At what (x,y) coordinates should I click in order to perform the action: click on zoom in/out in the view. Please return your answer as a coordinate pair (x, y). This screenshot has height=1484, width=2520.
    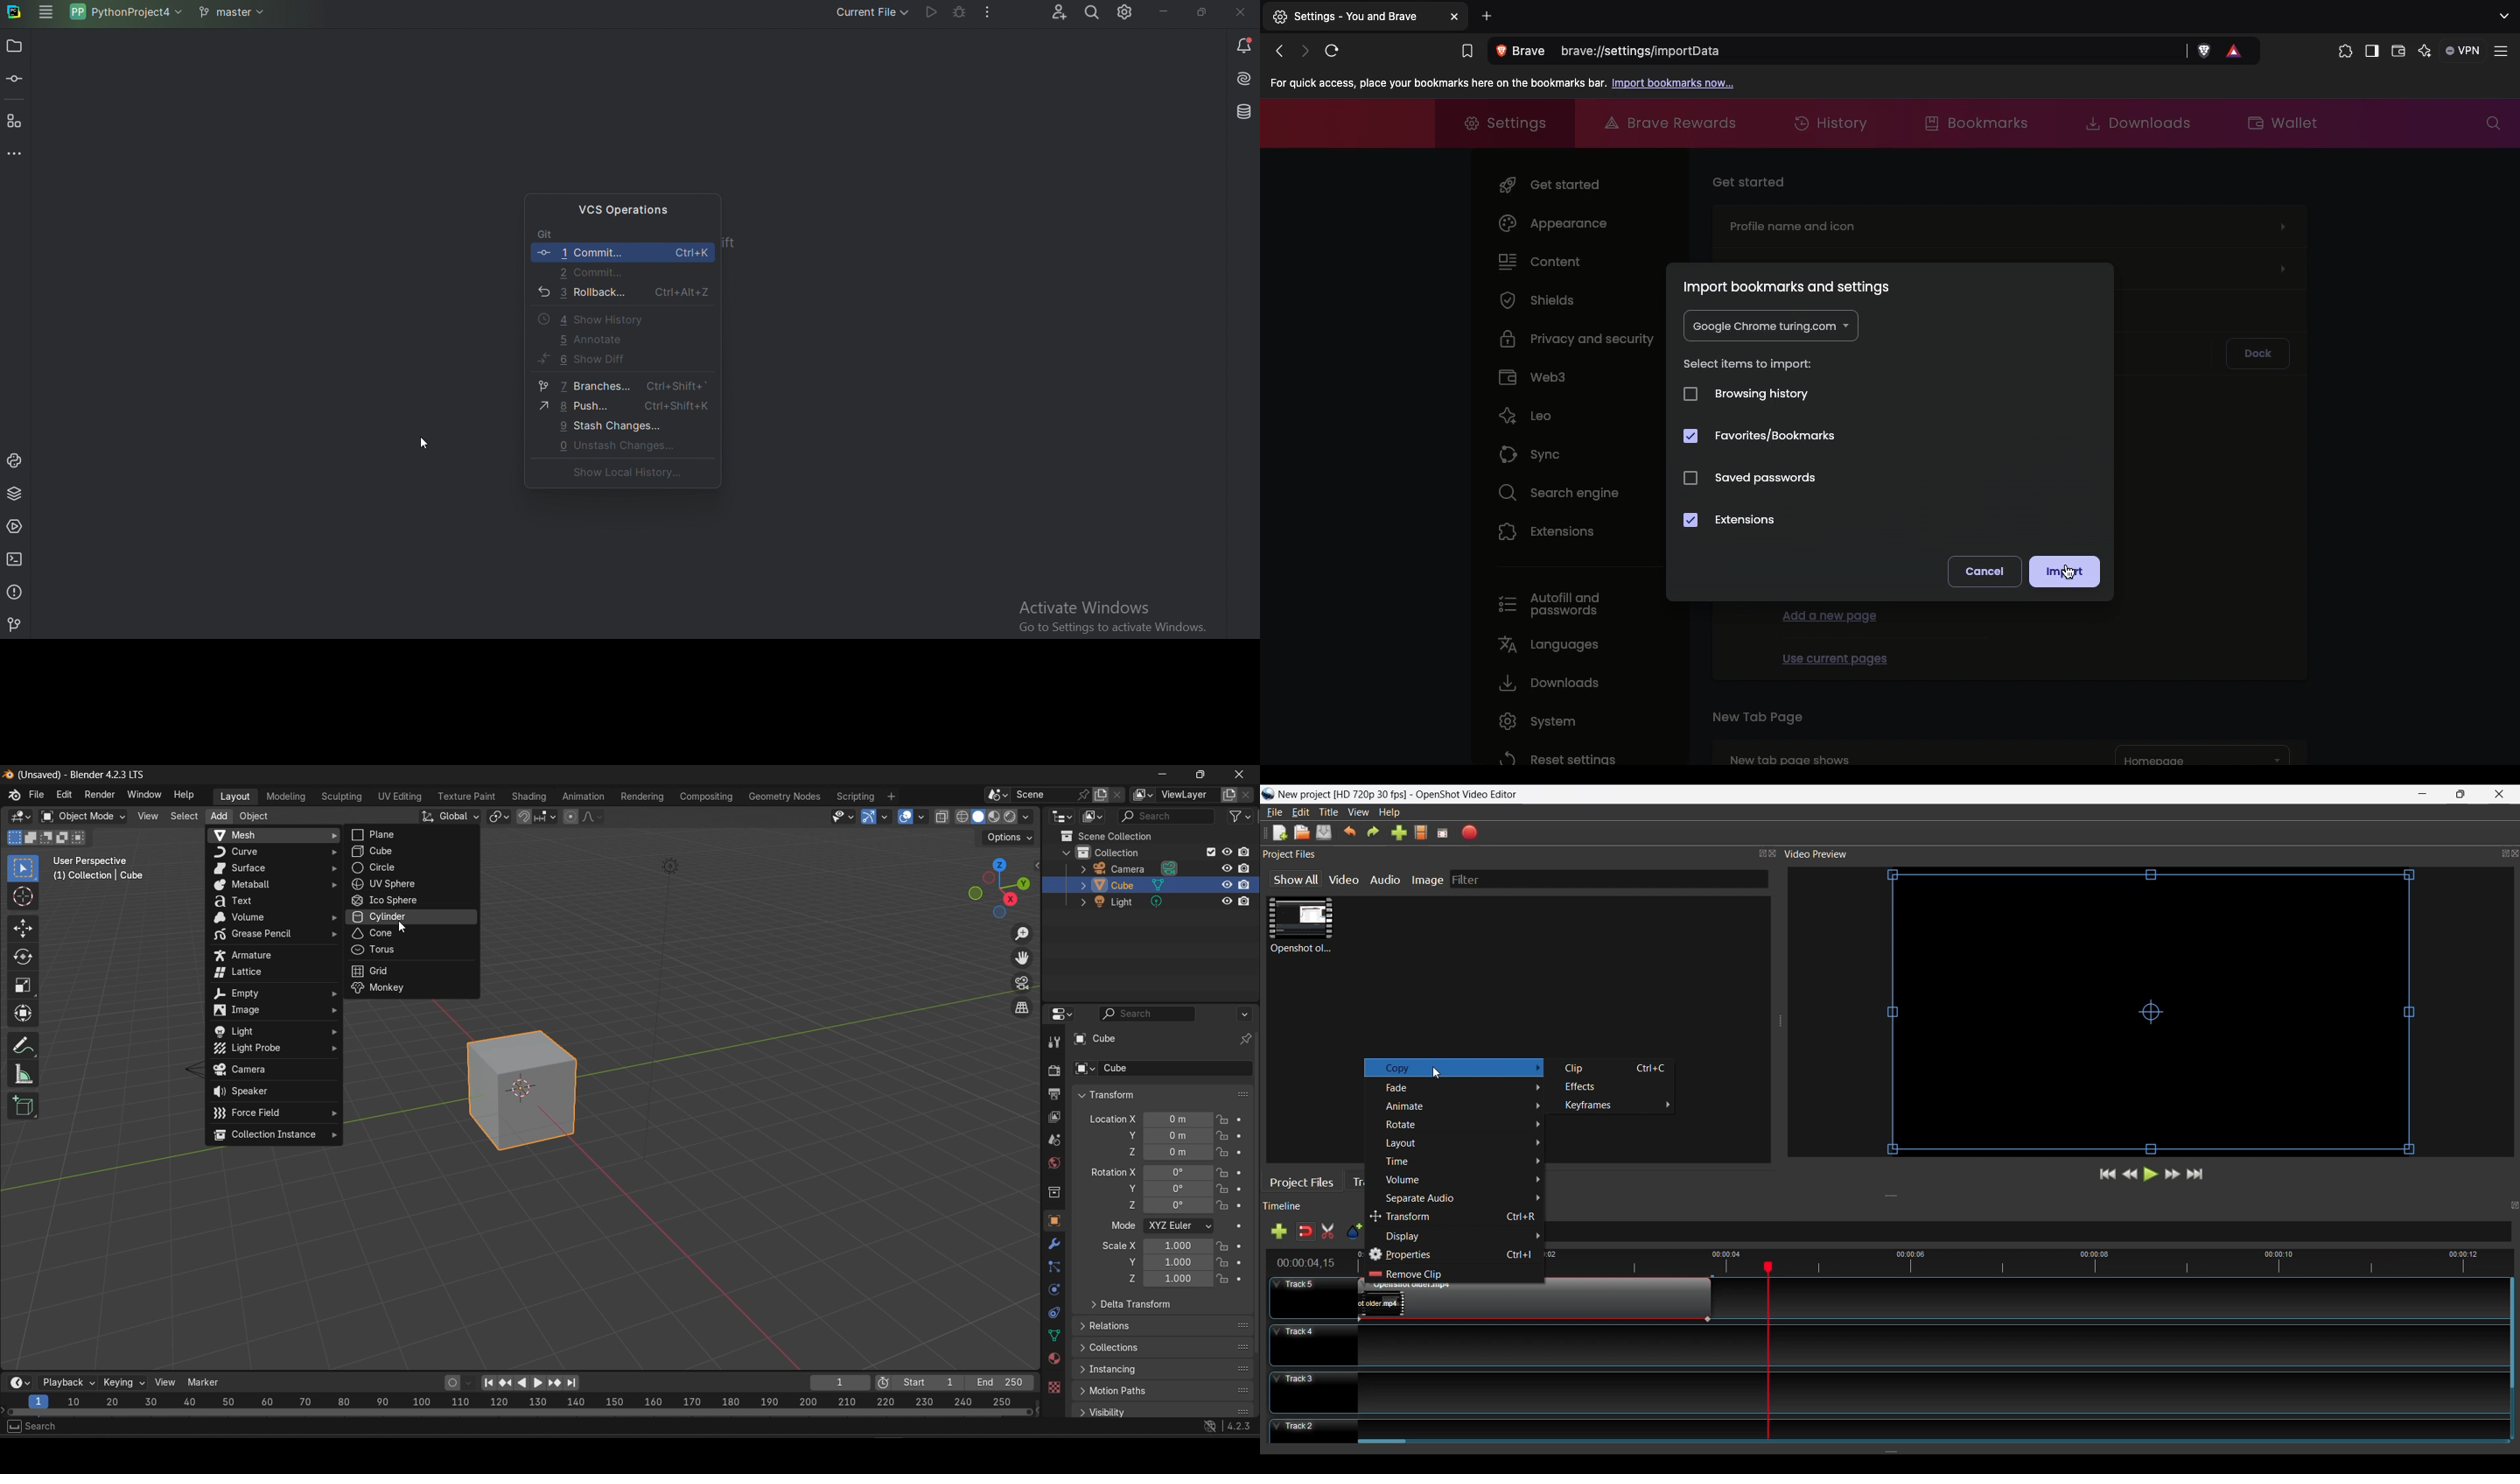
    Looking at the image, I should click on (1024, 933).